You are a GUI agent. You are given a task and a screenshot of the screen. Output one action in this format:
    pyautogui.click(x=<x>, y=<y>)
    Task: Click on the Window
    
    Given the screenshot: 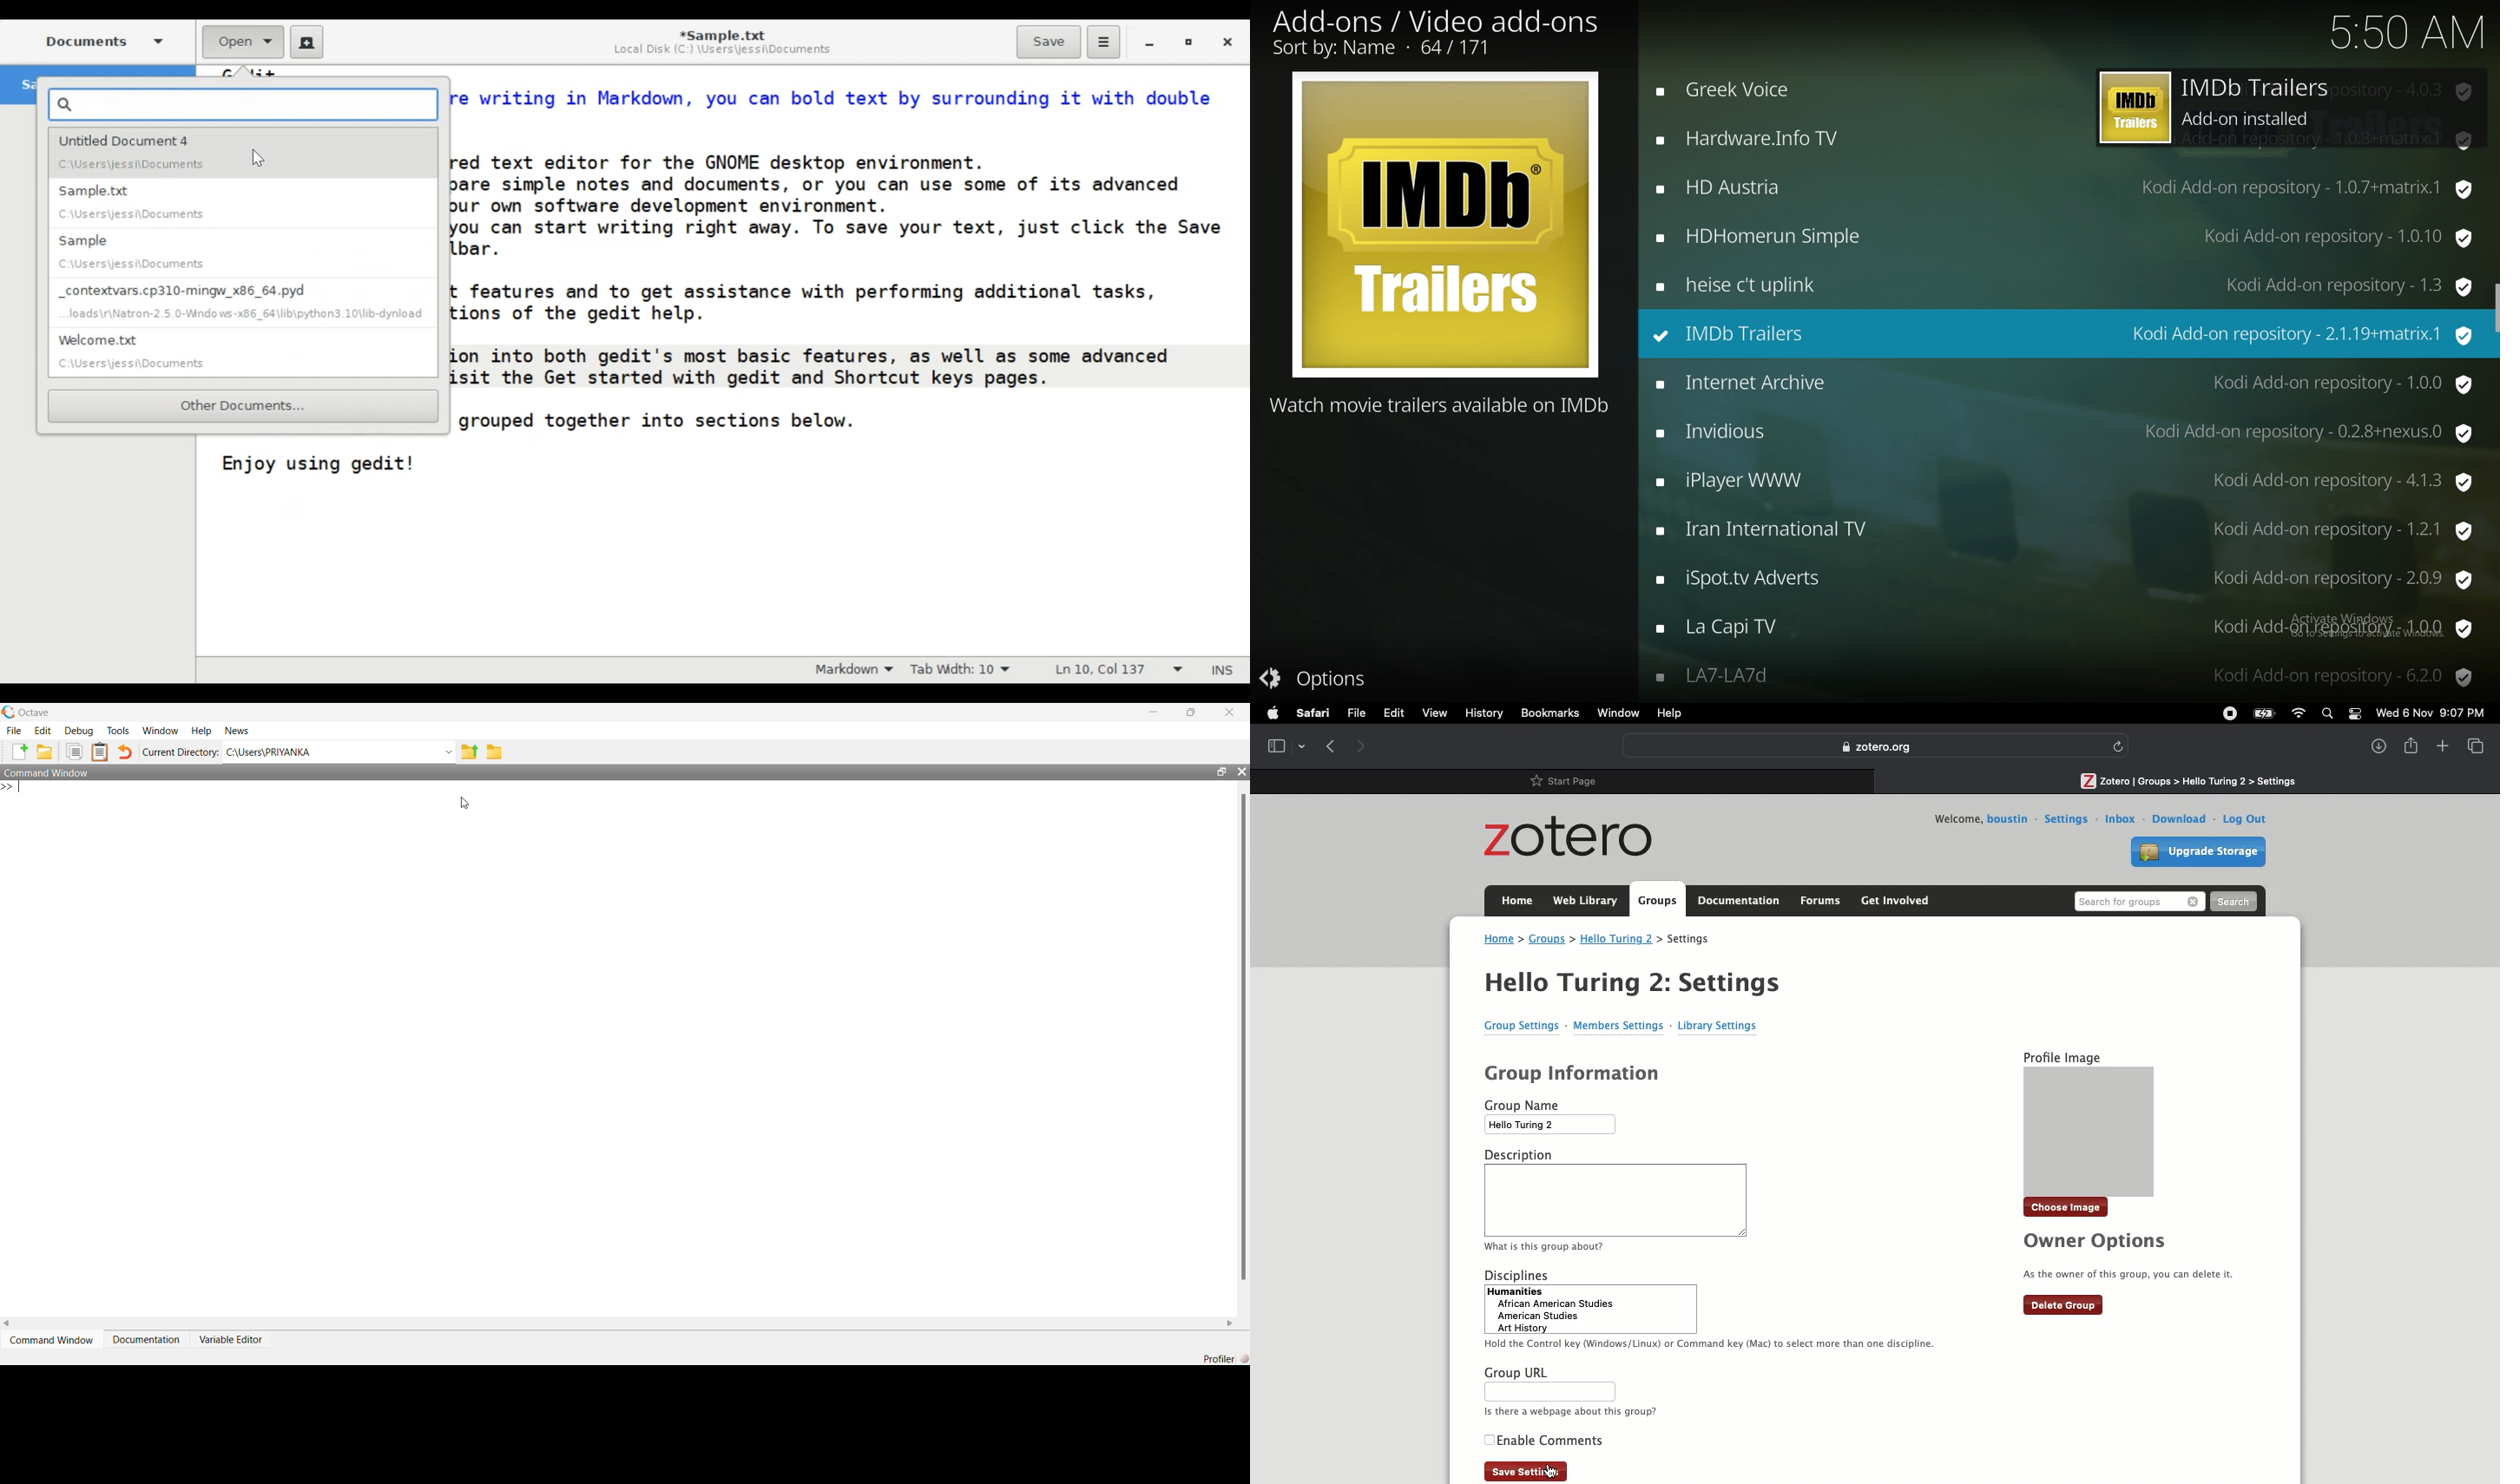 What is the action you would take?
    pyautogui.click(x=1618, y=712)
    